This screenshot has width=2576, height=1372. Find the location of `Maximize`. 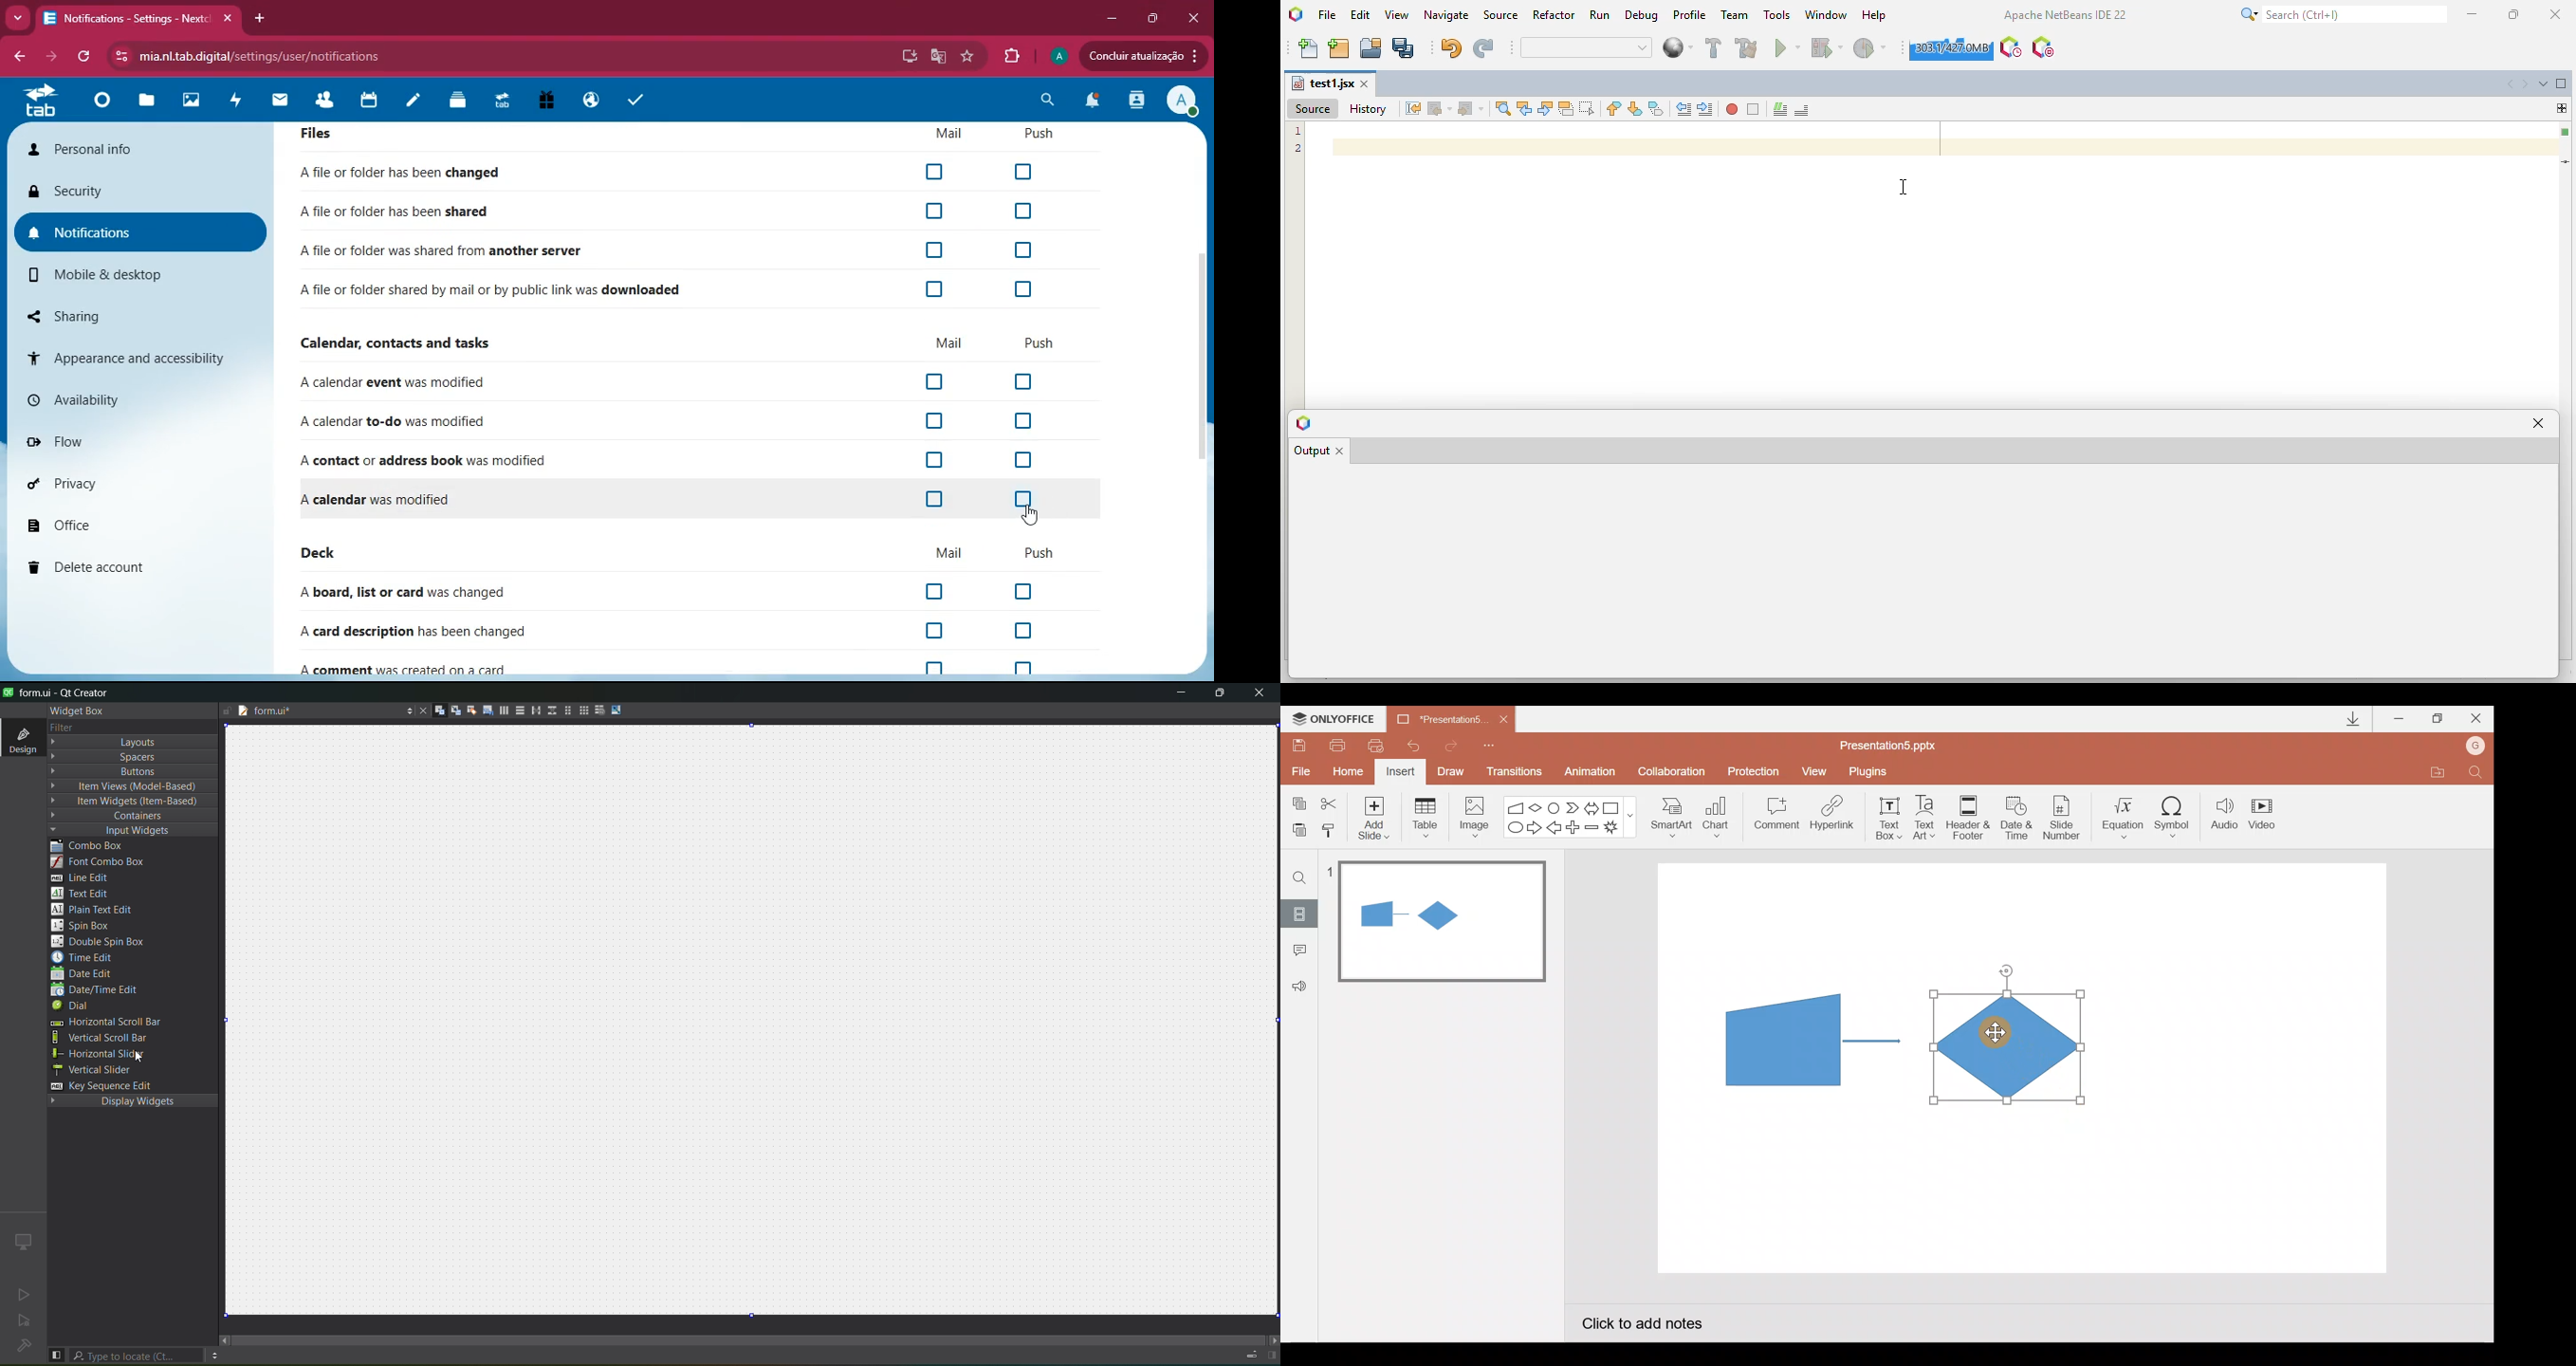

Maximize is located at coordinates (2438, 719).